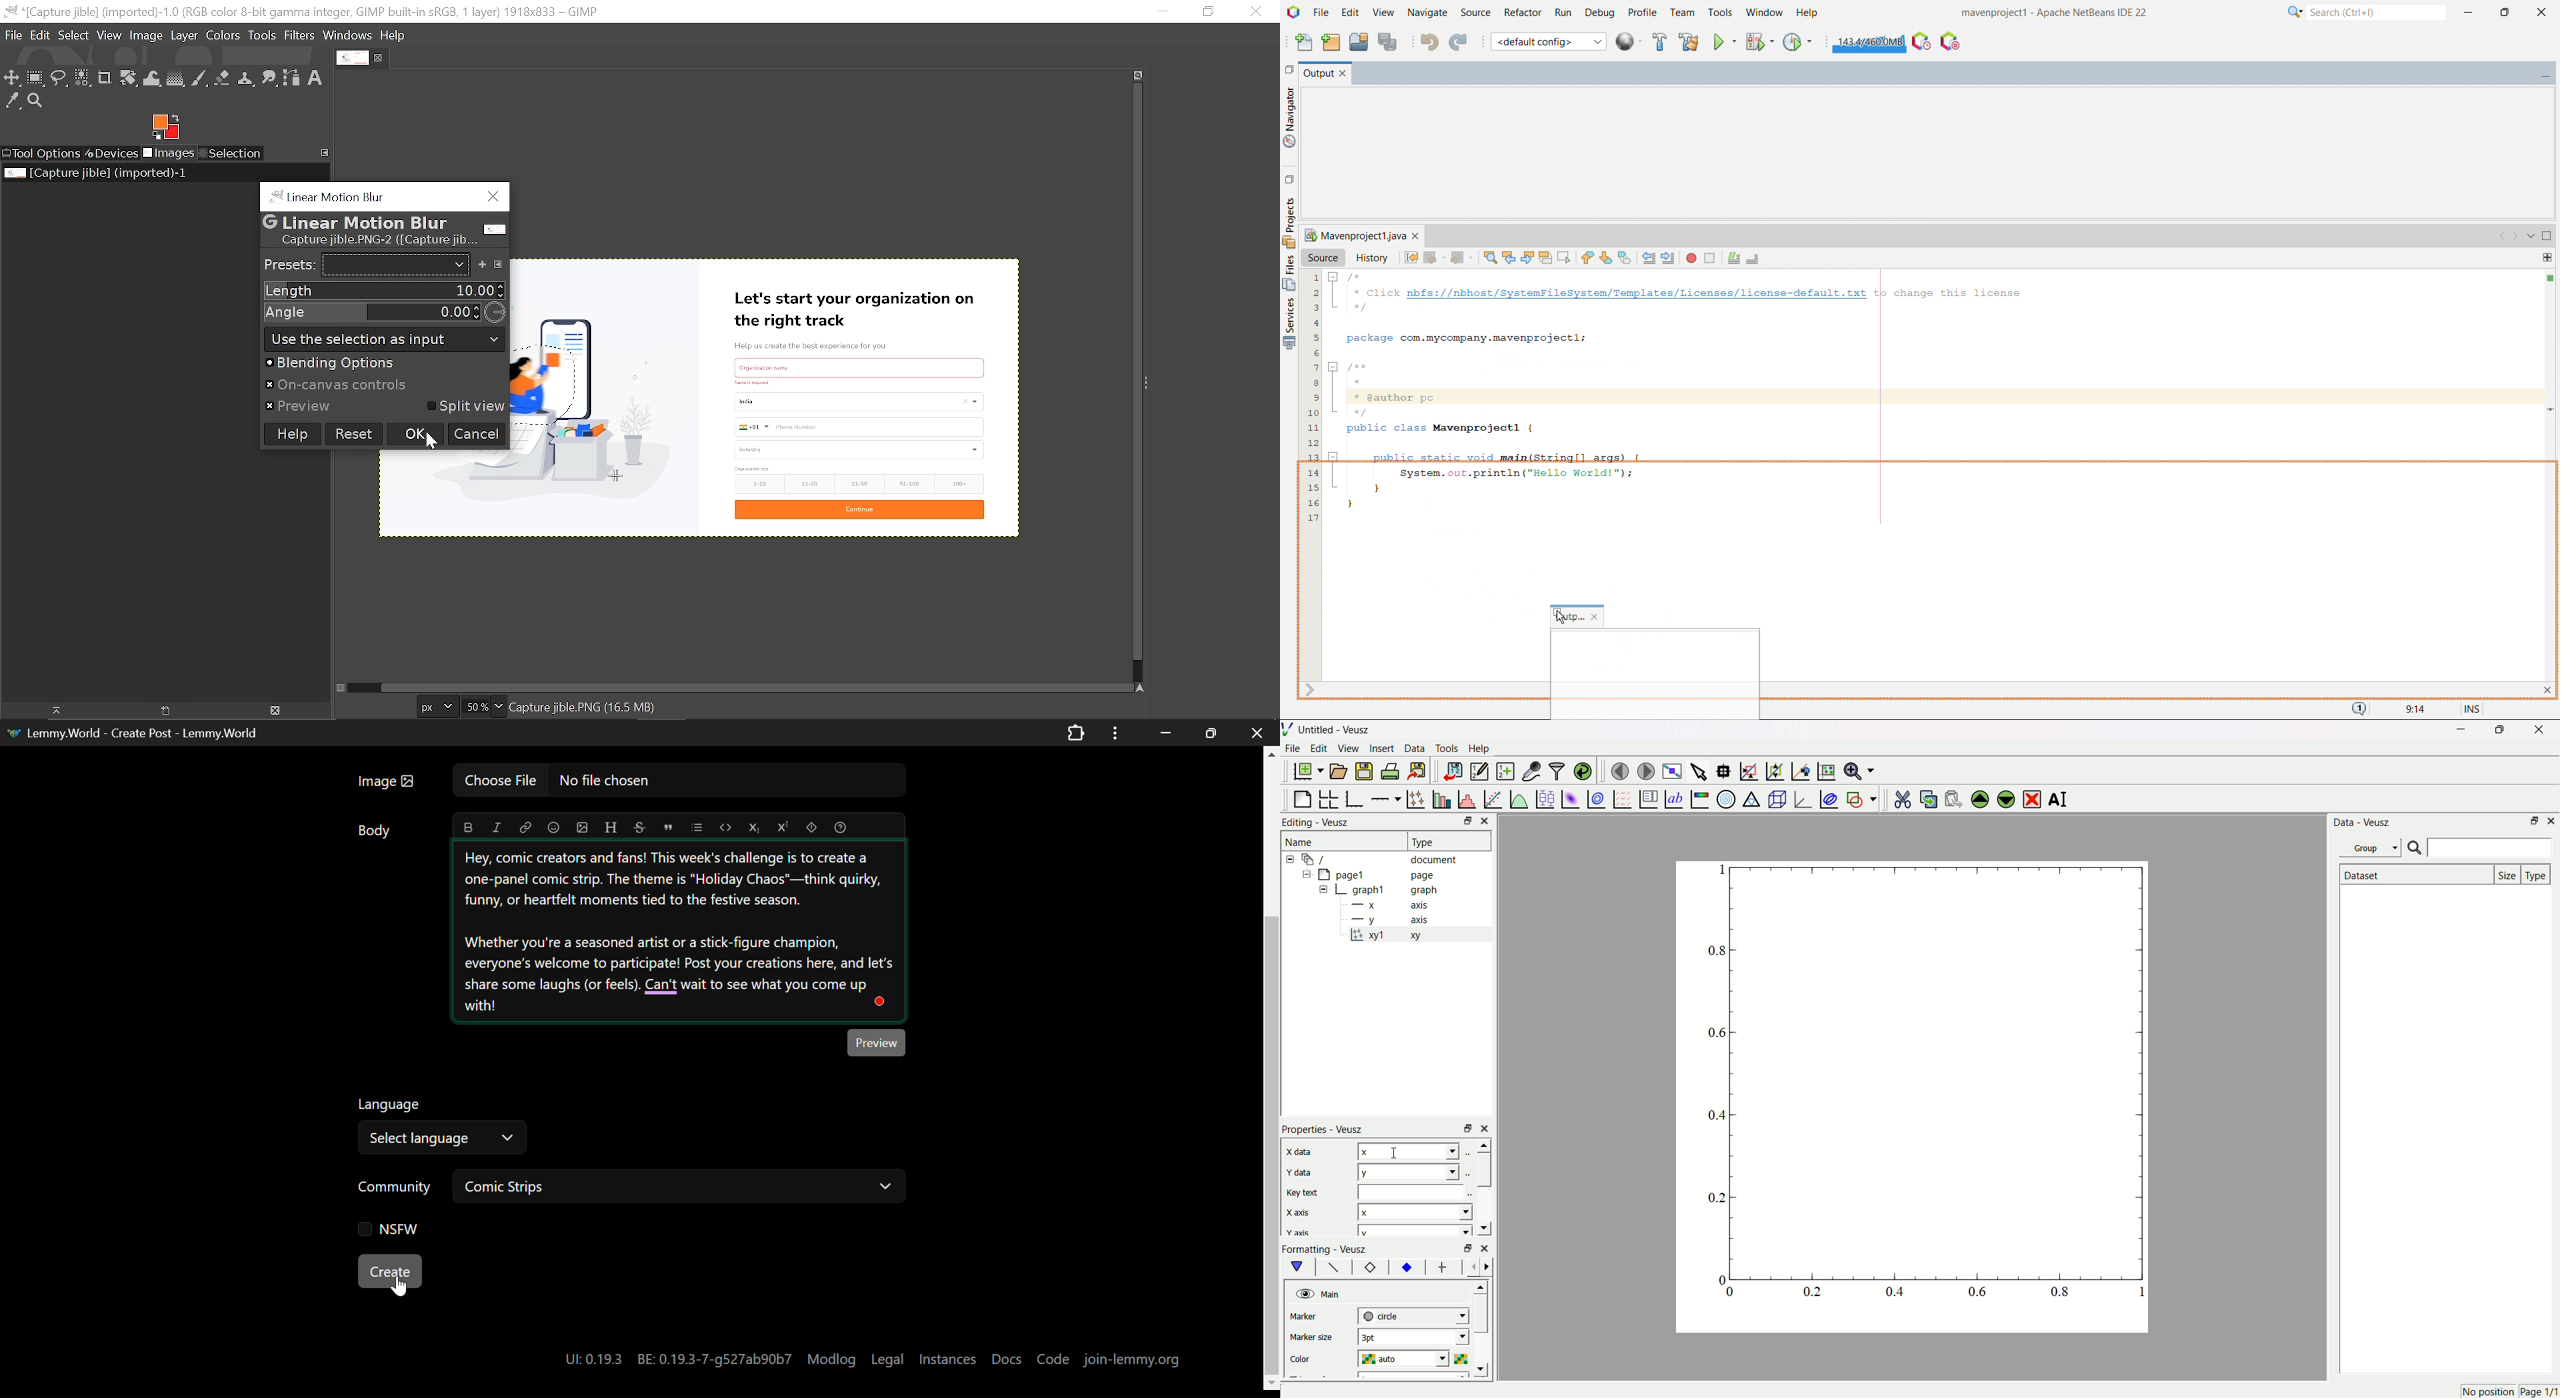  Describe the element at coordinates (1726, 769) in the screenshot. I see `read data points` at that location.